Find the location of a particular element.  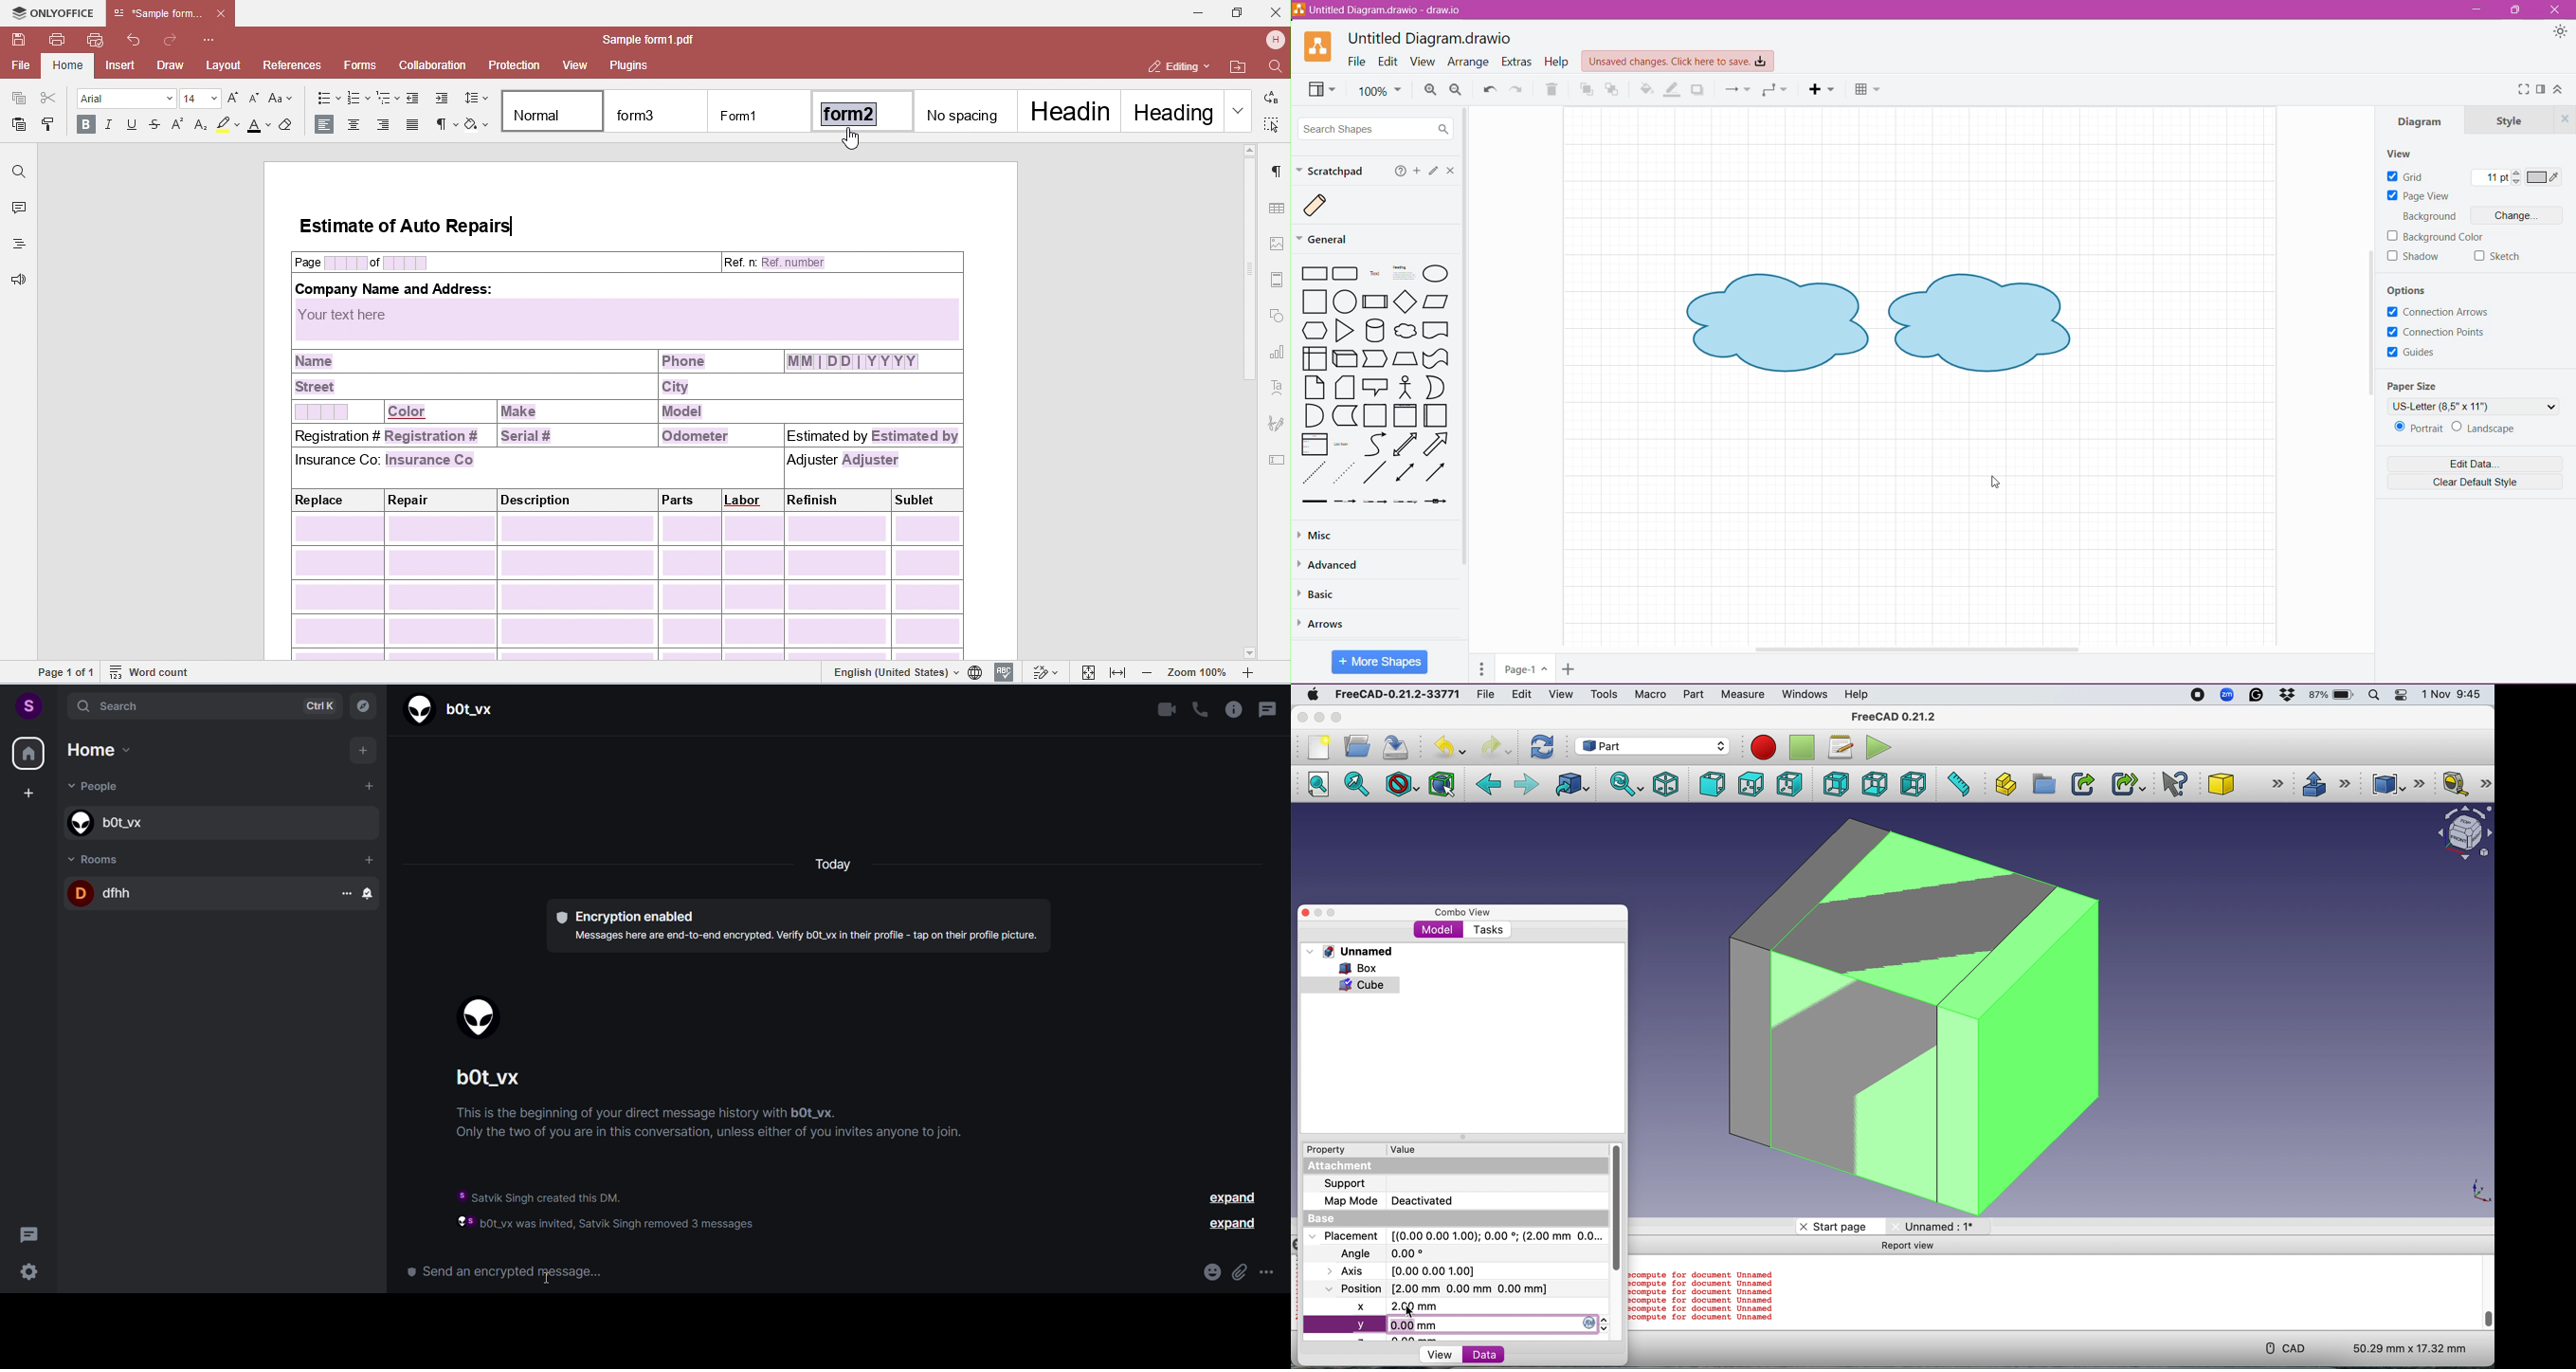

Maximise is located at coordinates (1333, 913).